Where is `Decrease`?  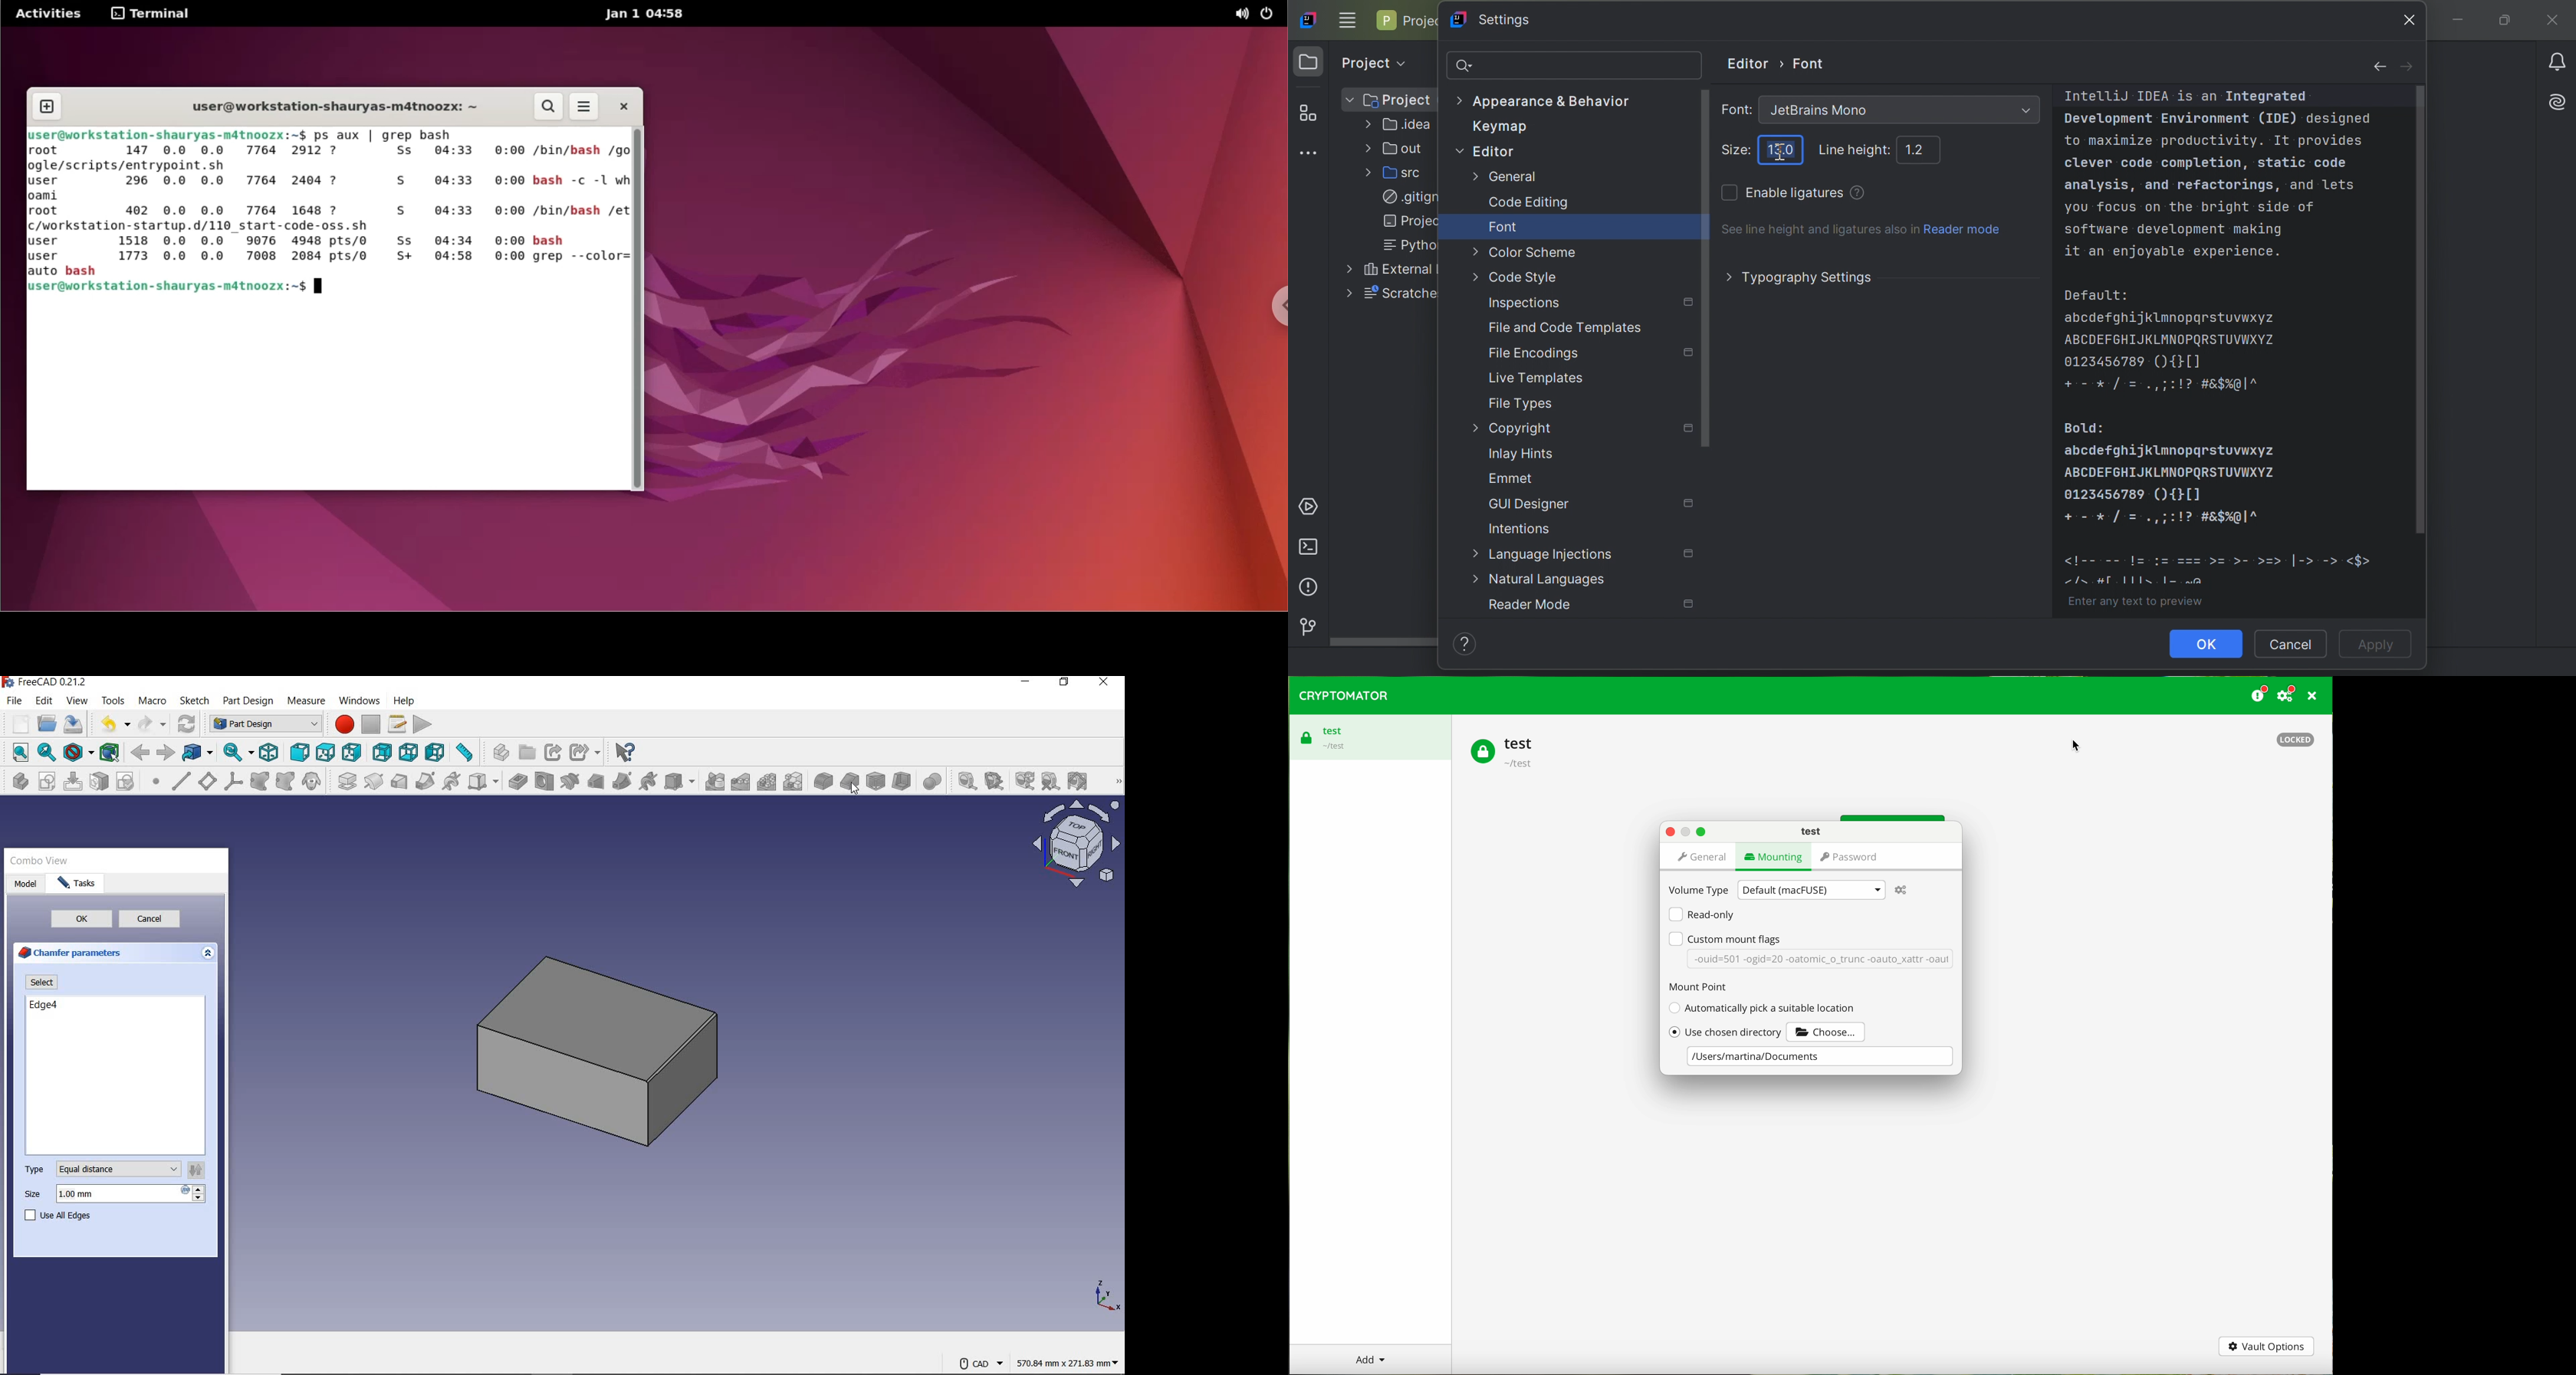
Decrease is located at coordinates (195, 1201).